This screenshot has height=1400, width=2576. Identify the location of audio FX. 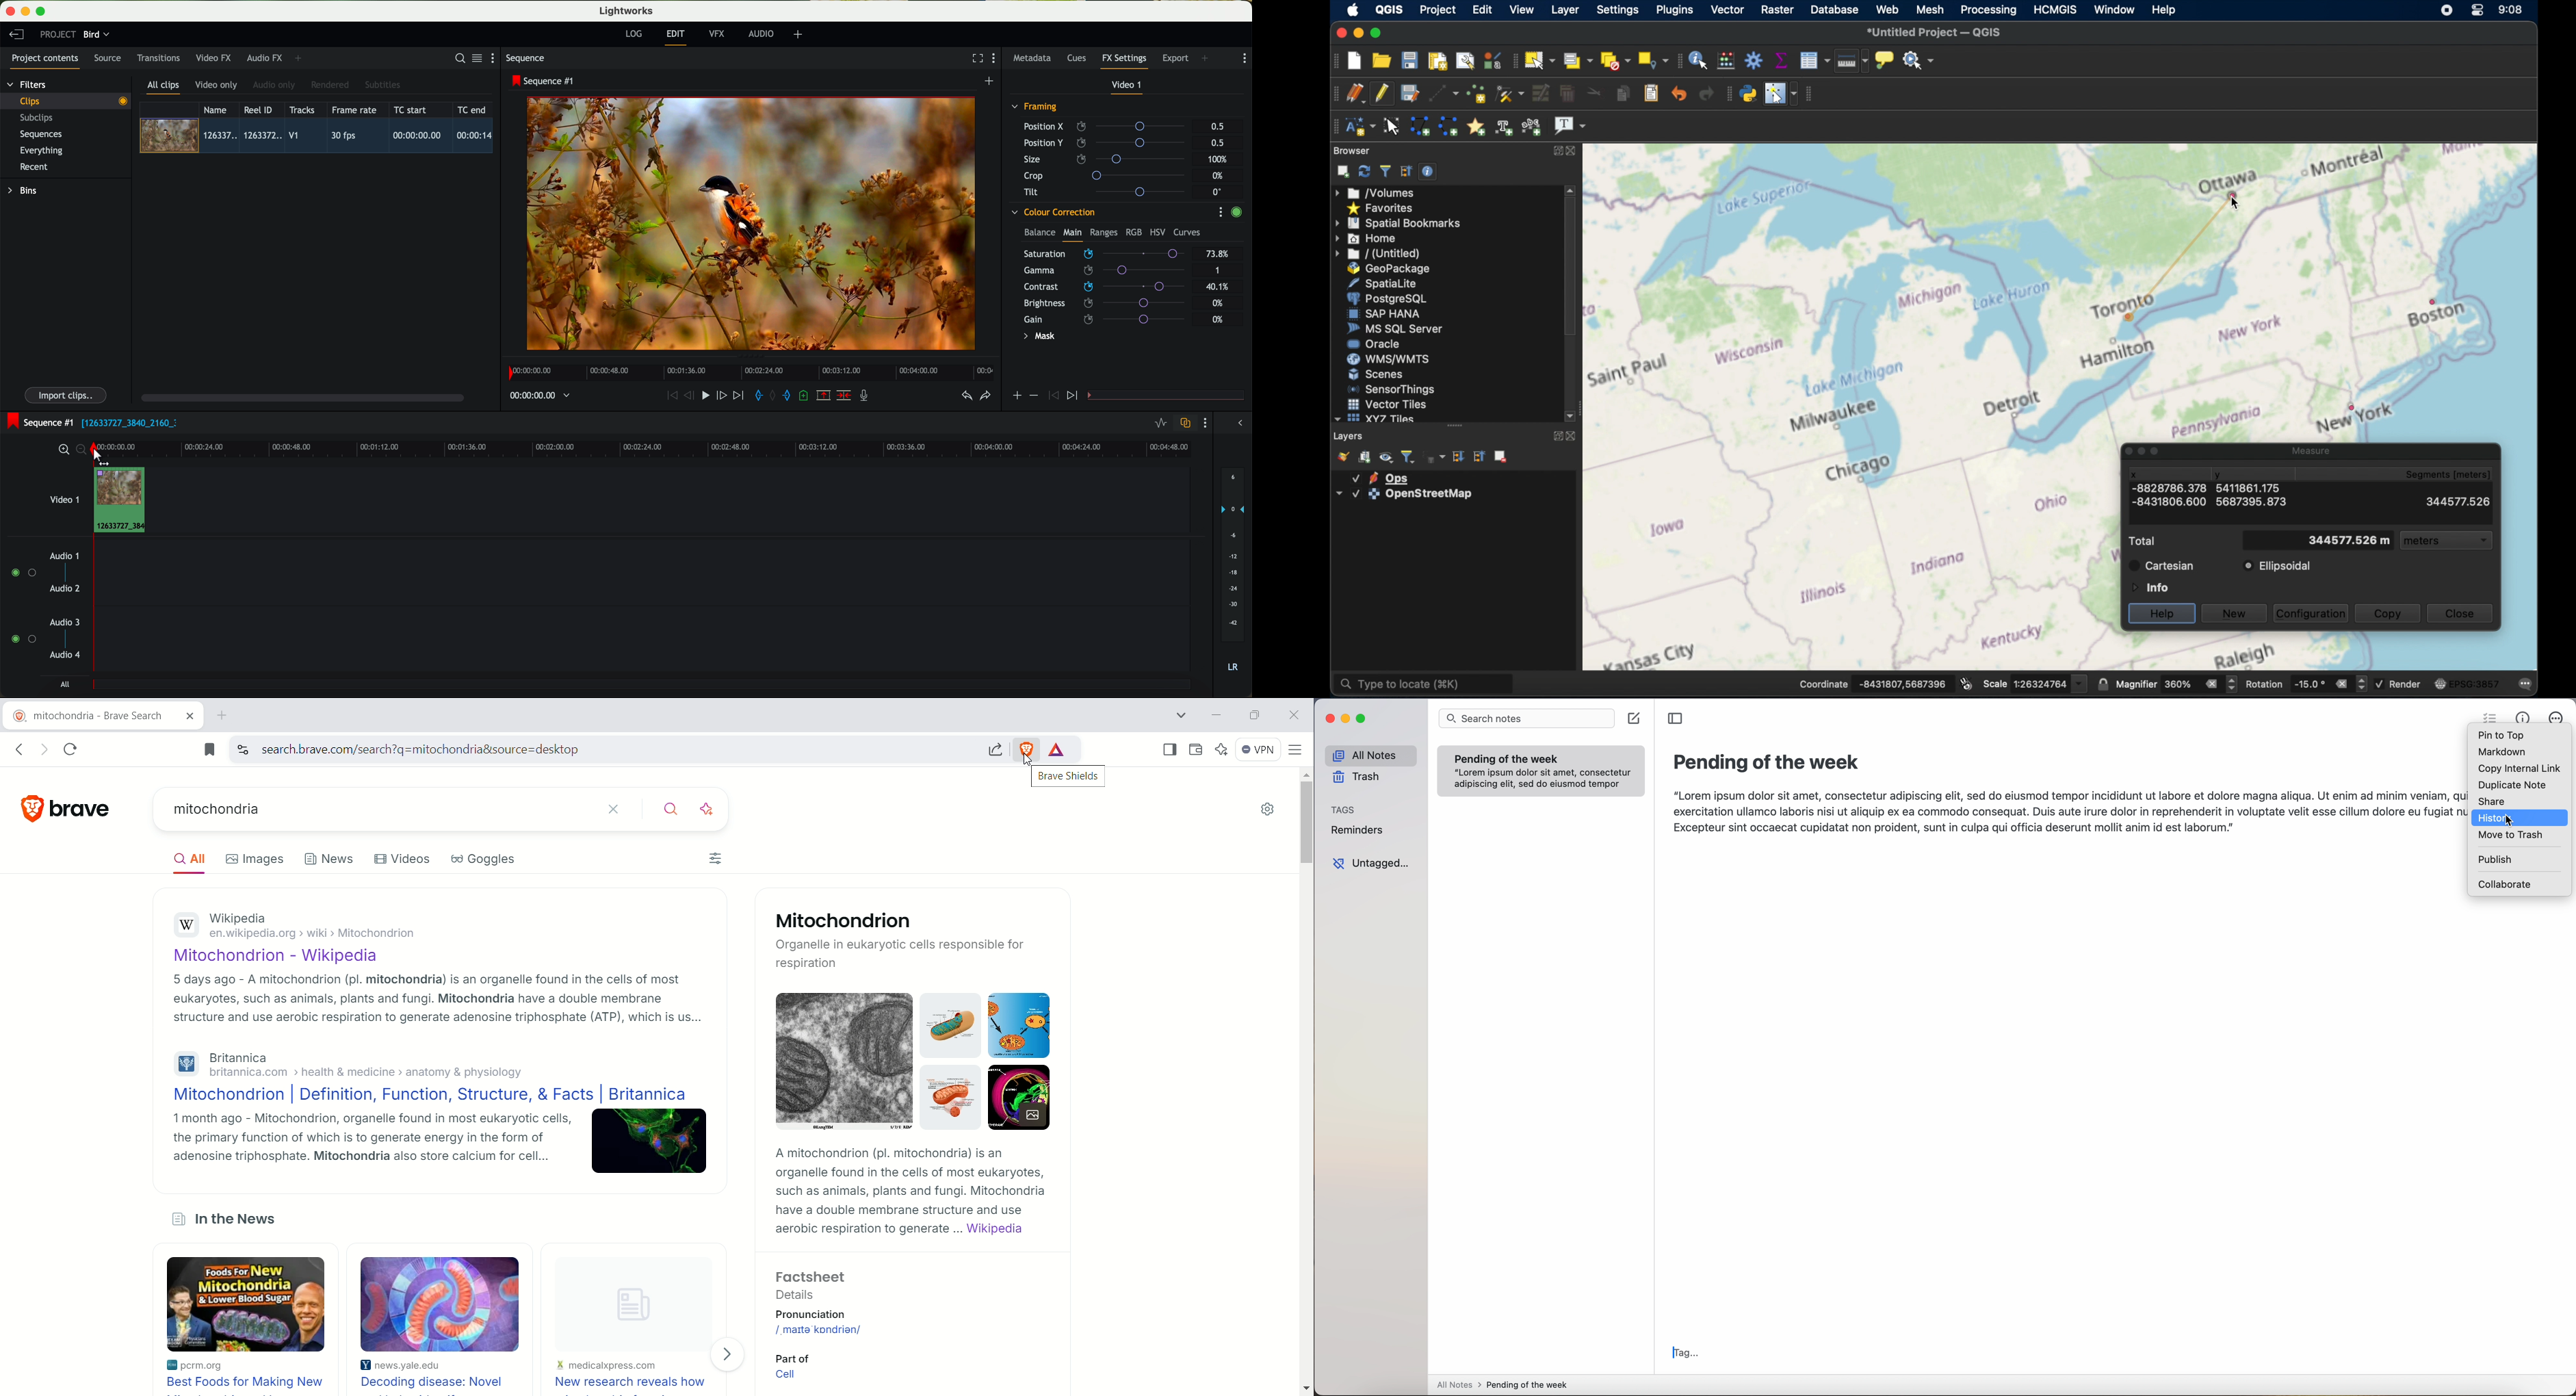
(265, 58).